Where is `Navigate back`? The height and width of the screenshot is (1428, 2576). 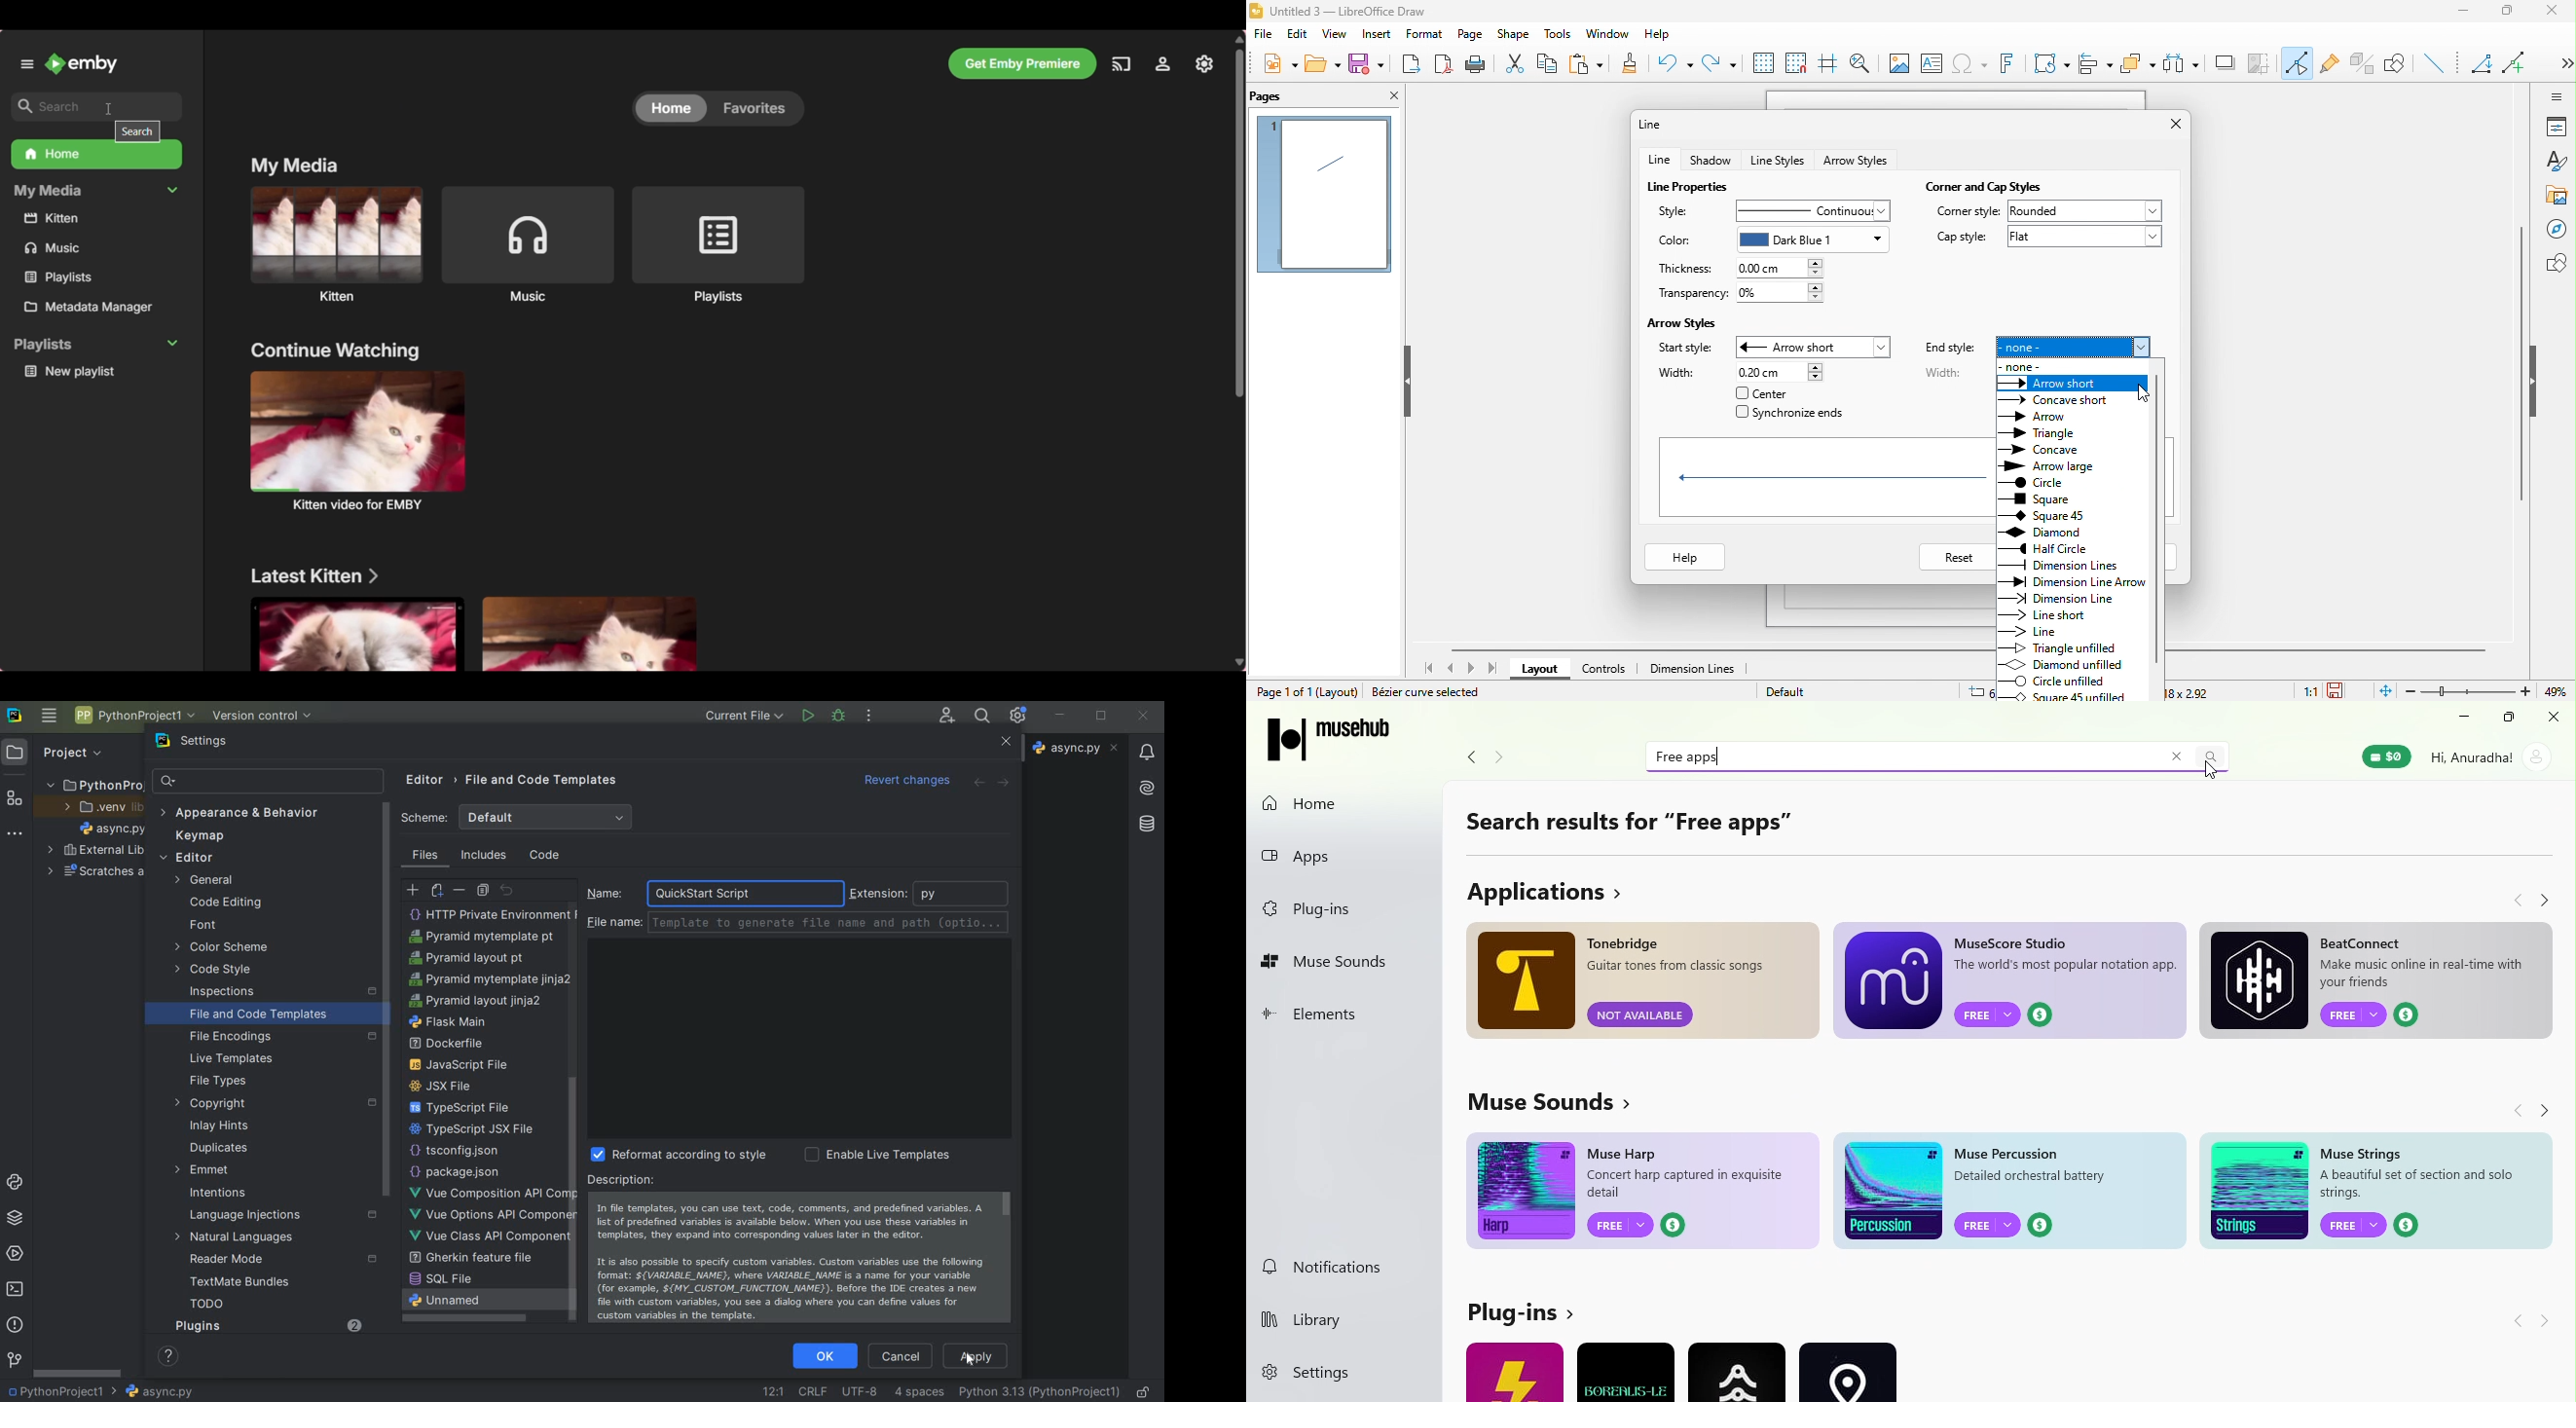 Navigate back is located at coordinates (1467, 757).